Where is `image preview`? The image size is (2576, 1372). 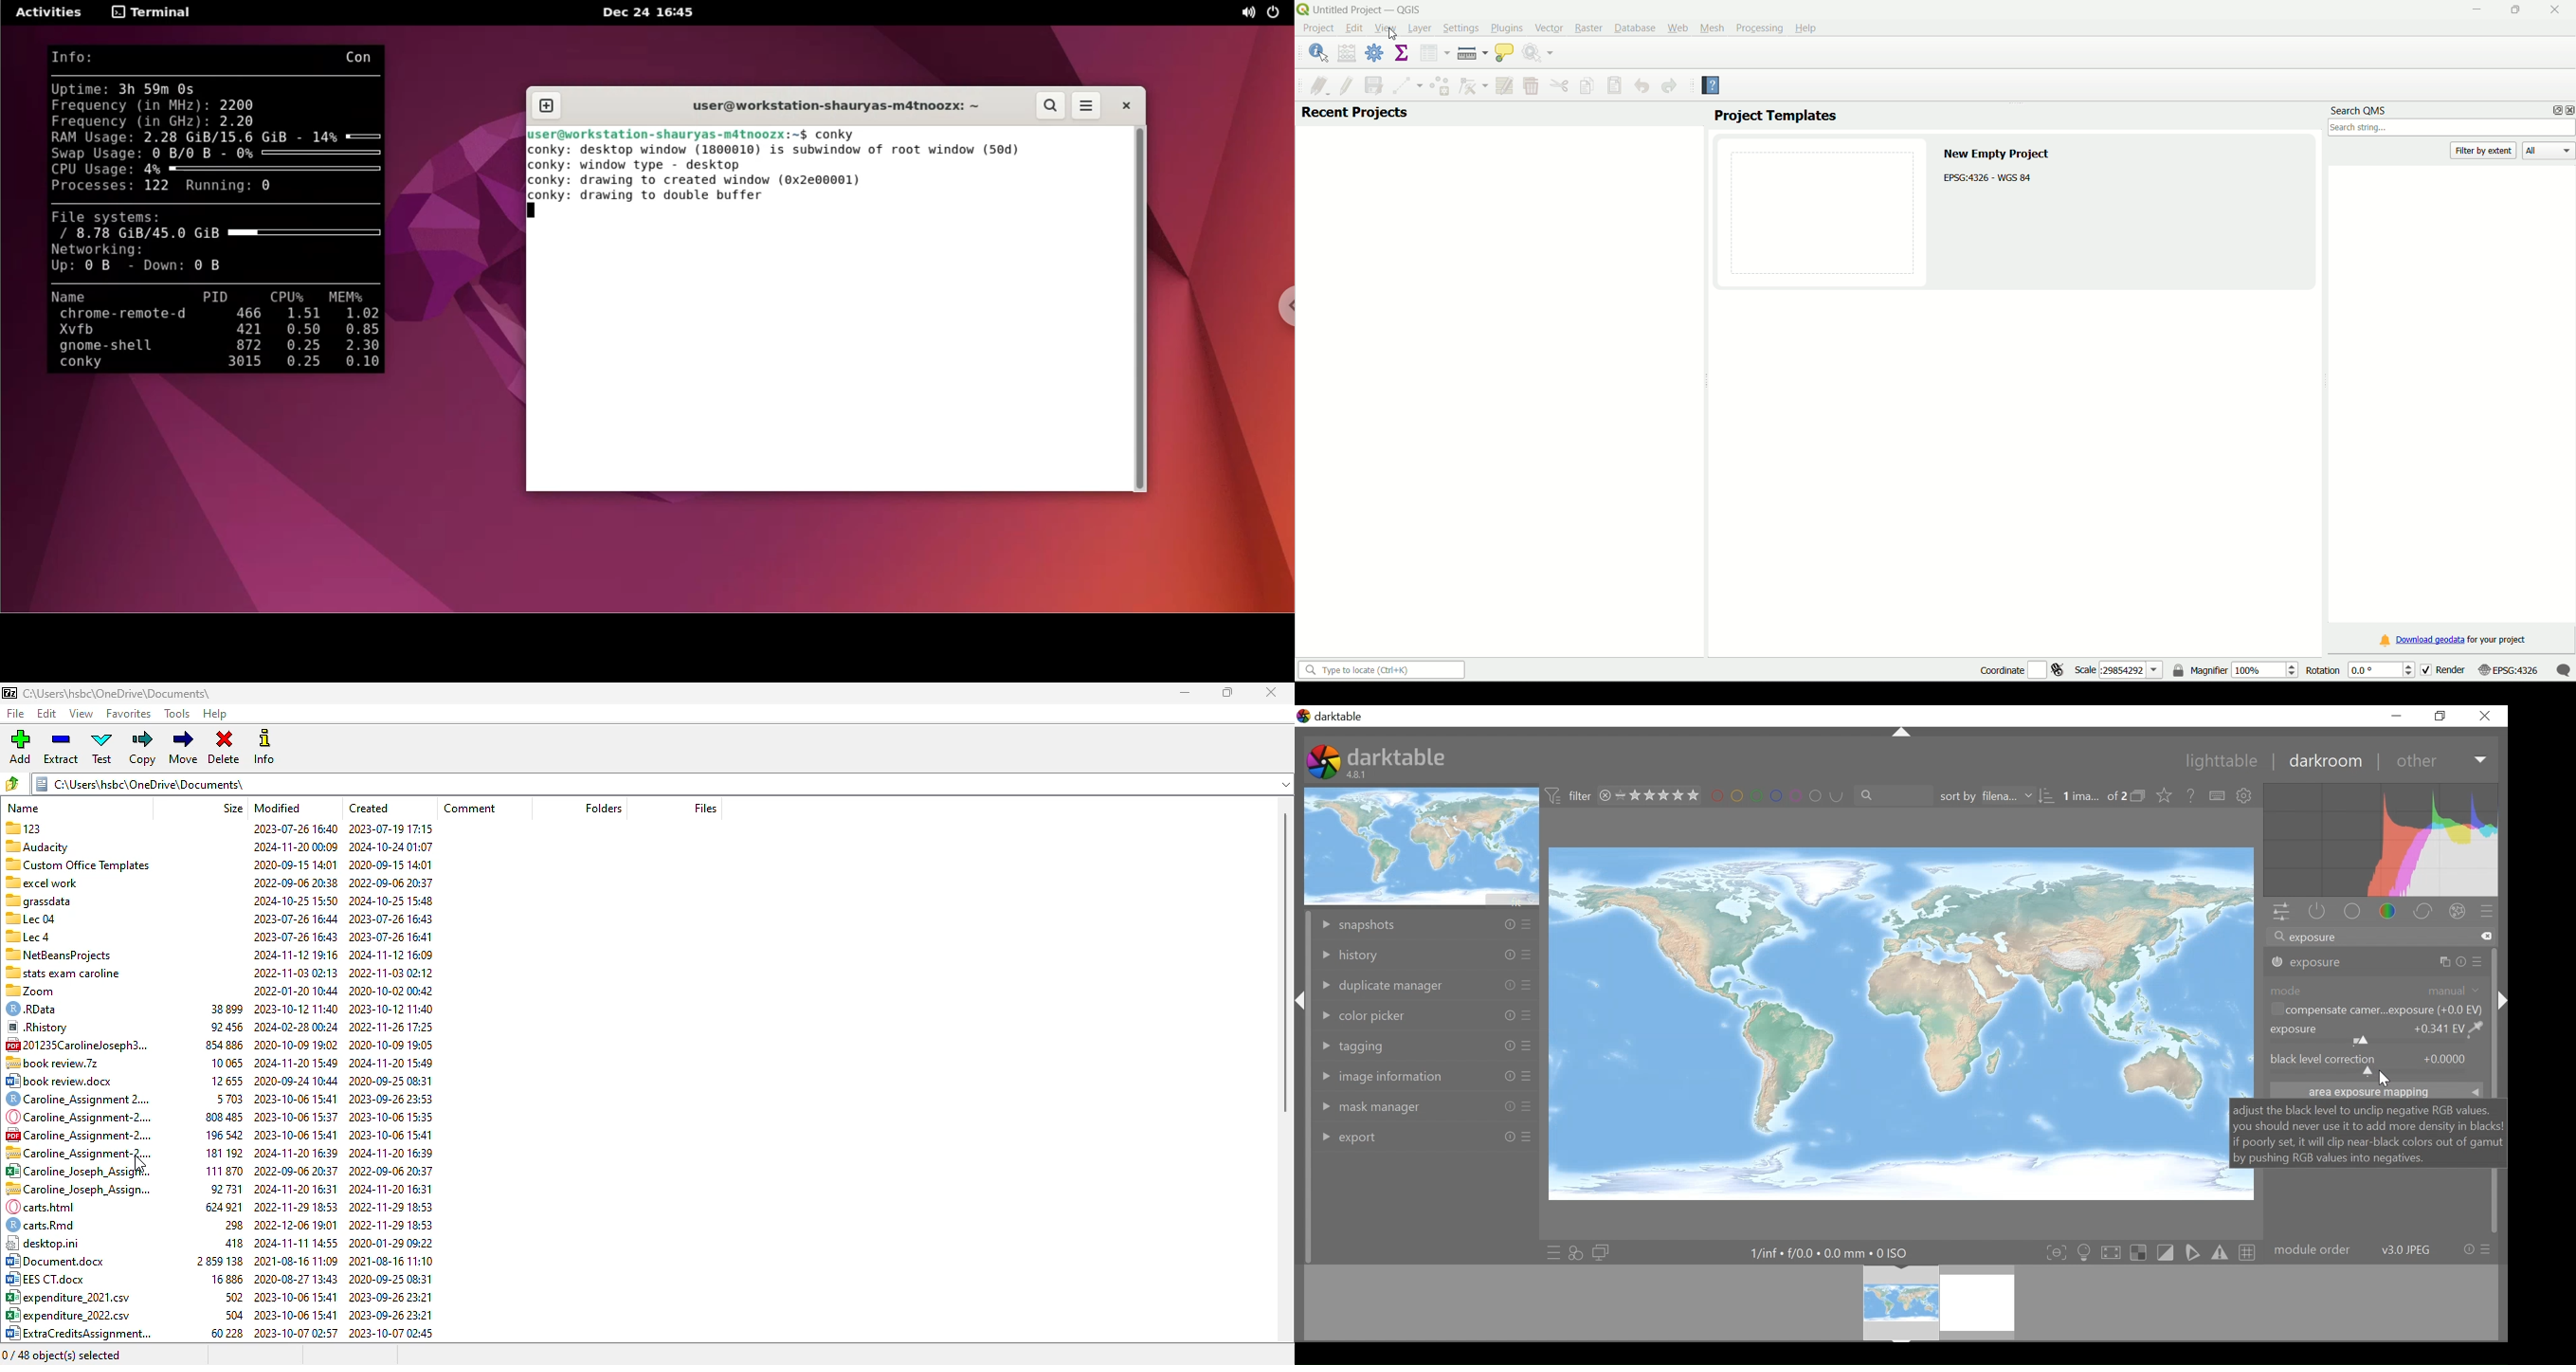 image preview is located at coordinates (1422, 846).